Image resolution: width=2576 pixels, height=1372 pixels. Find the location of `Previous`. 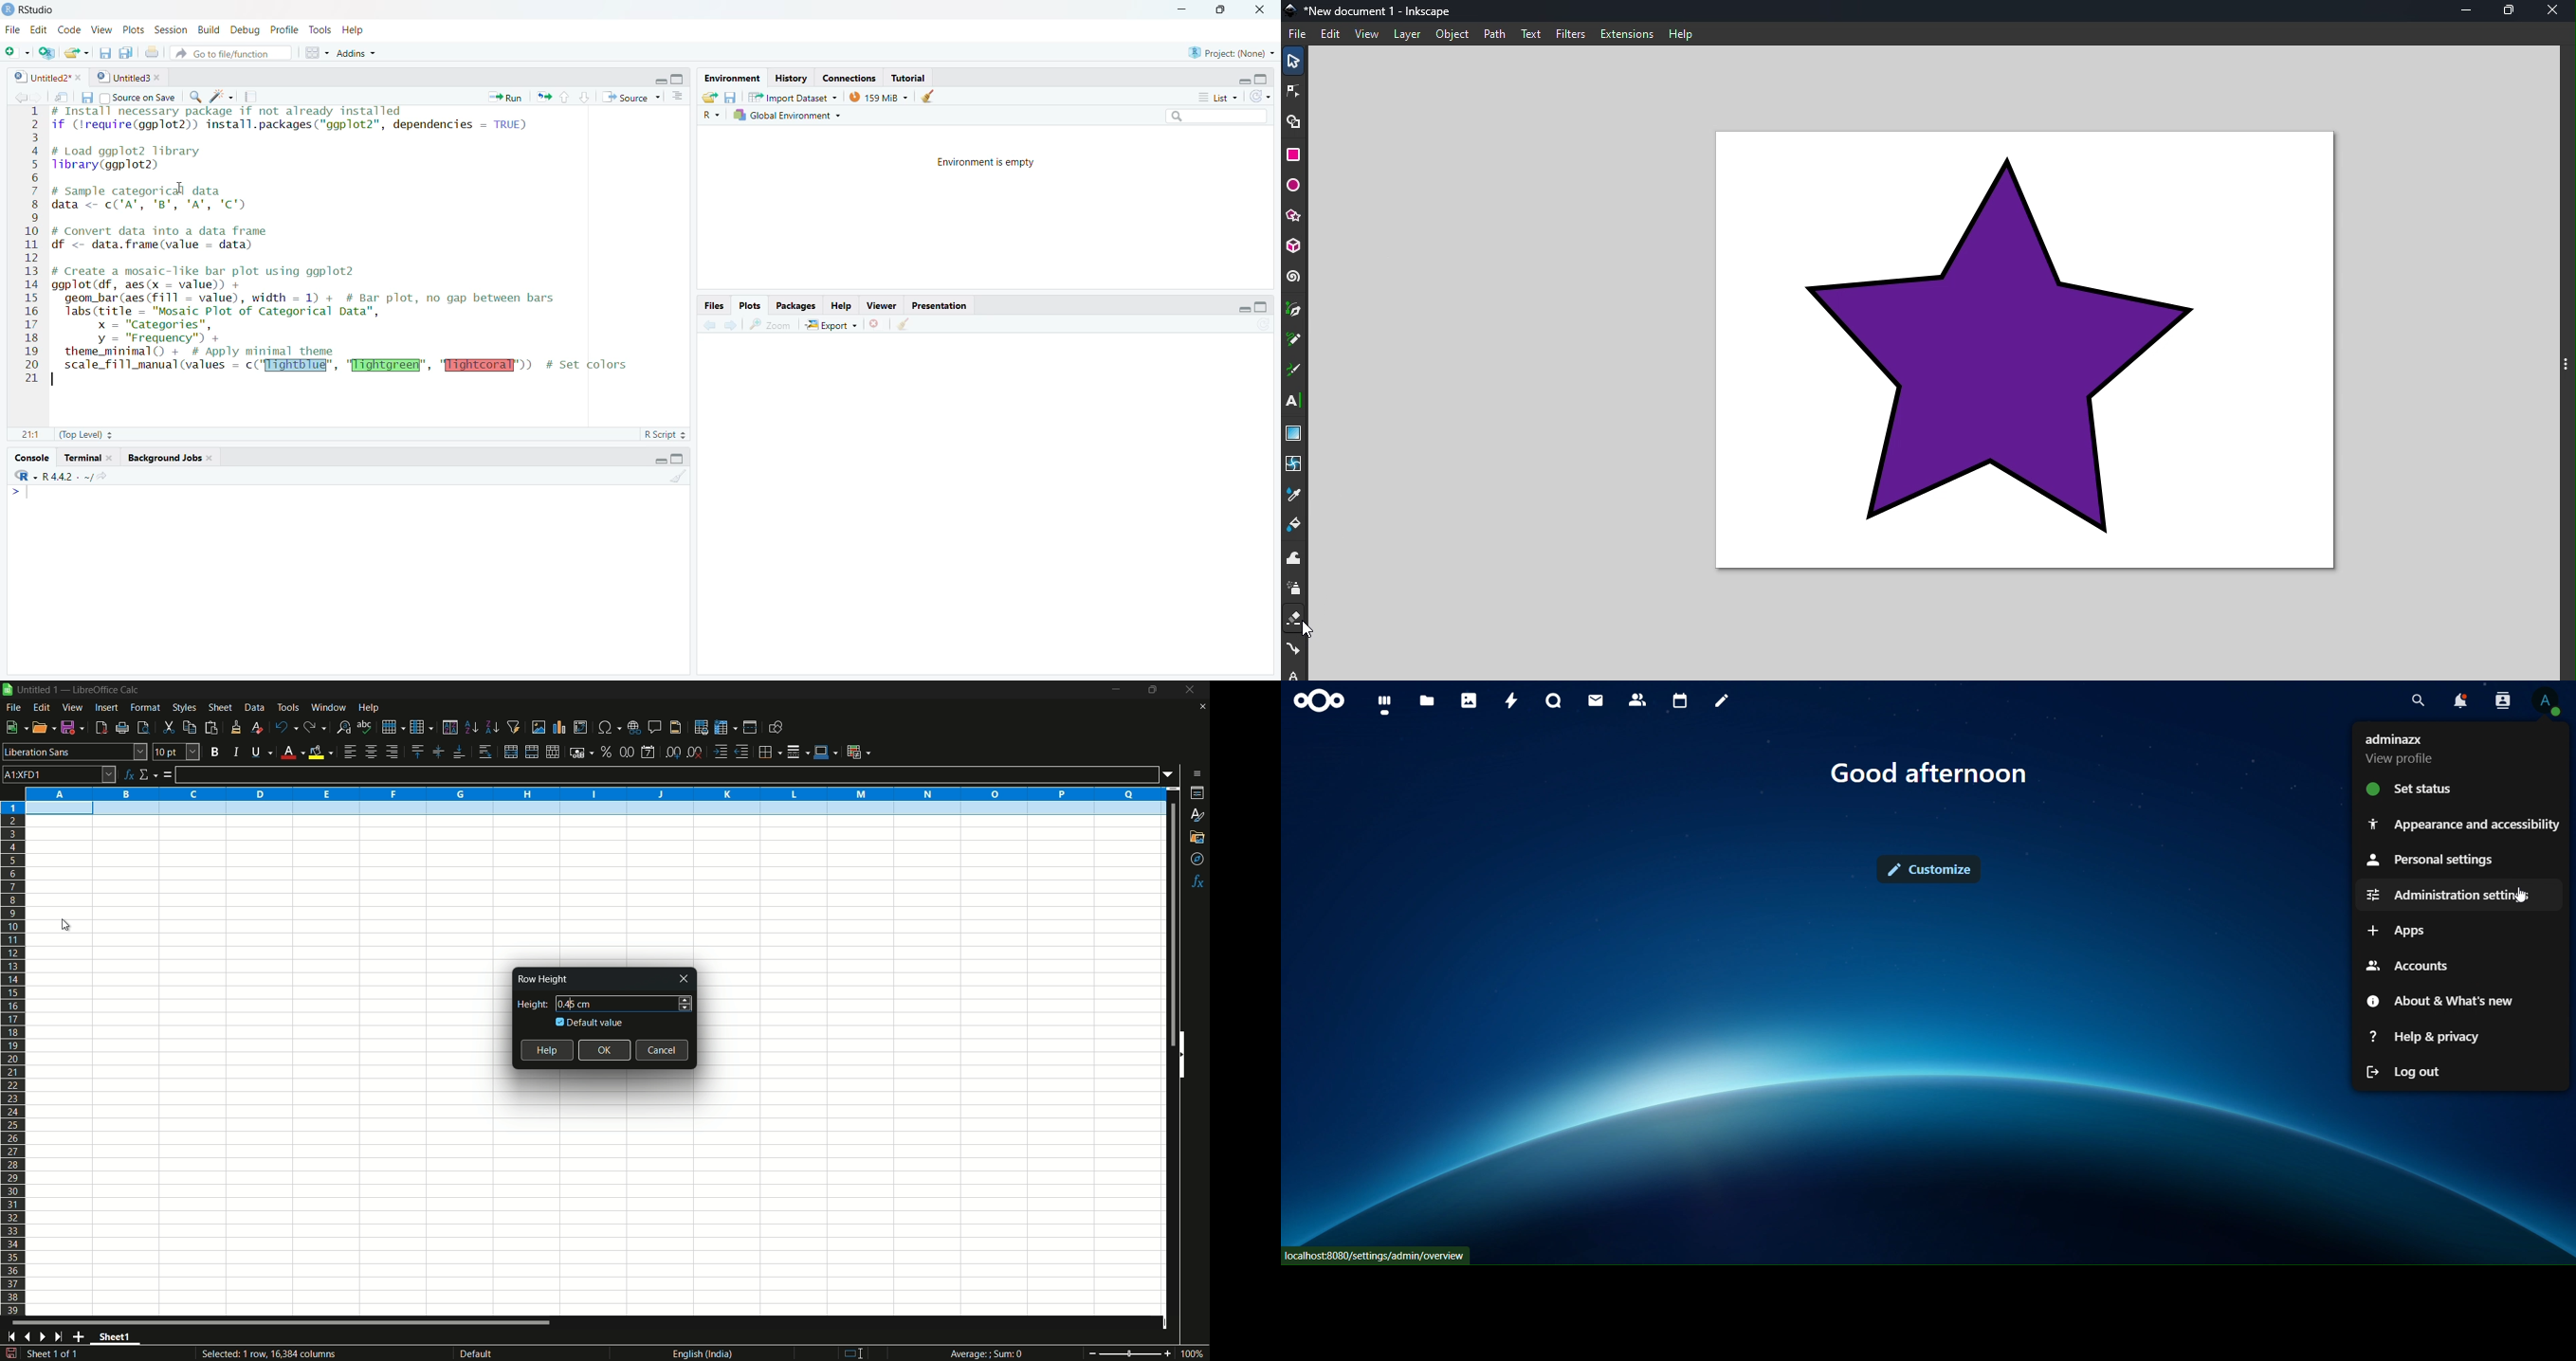

Previous is located at coordinates (707, 326).